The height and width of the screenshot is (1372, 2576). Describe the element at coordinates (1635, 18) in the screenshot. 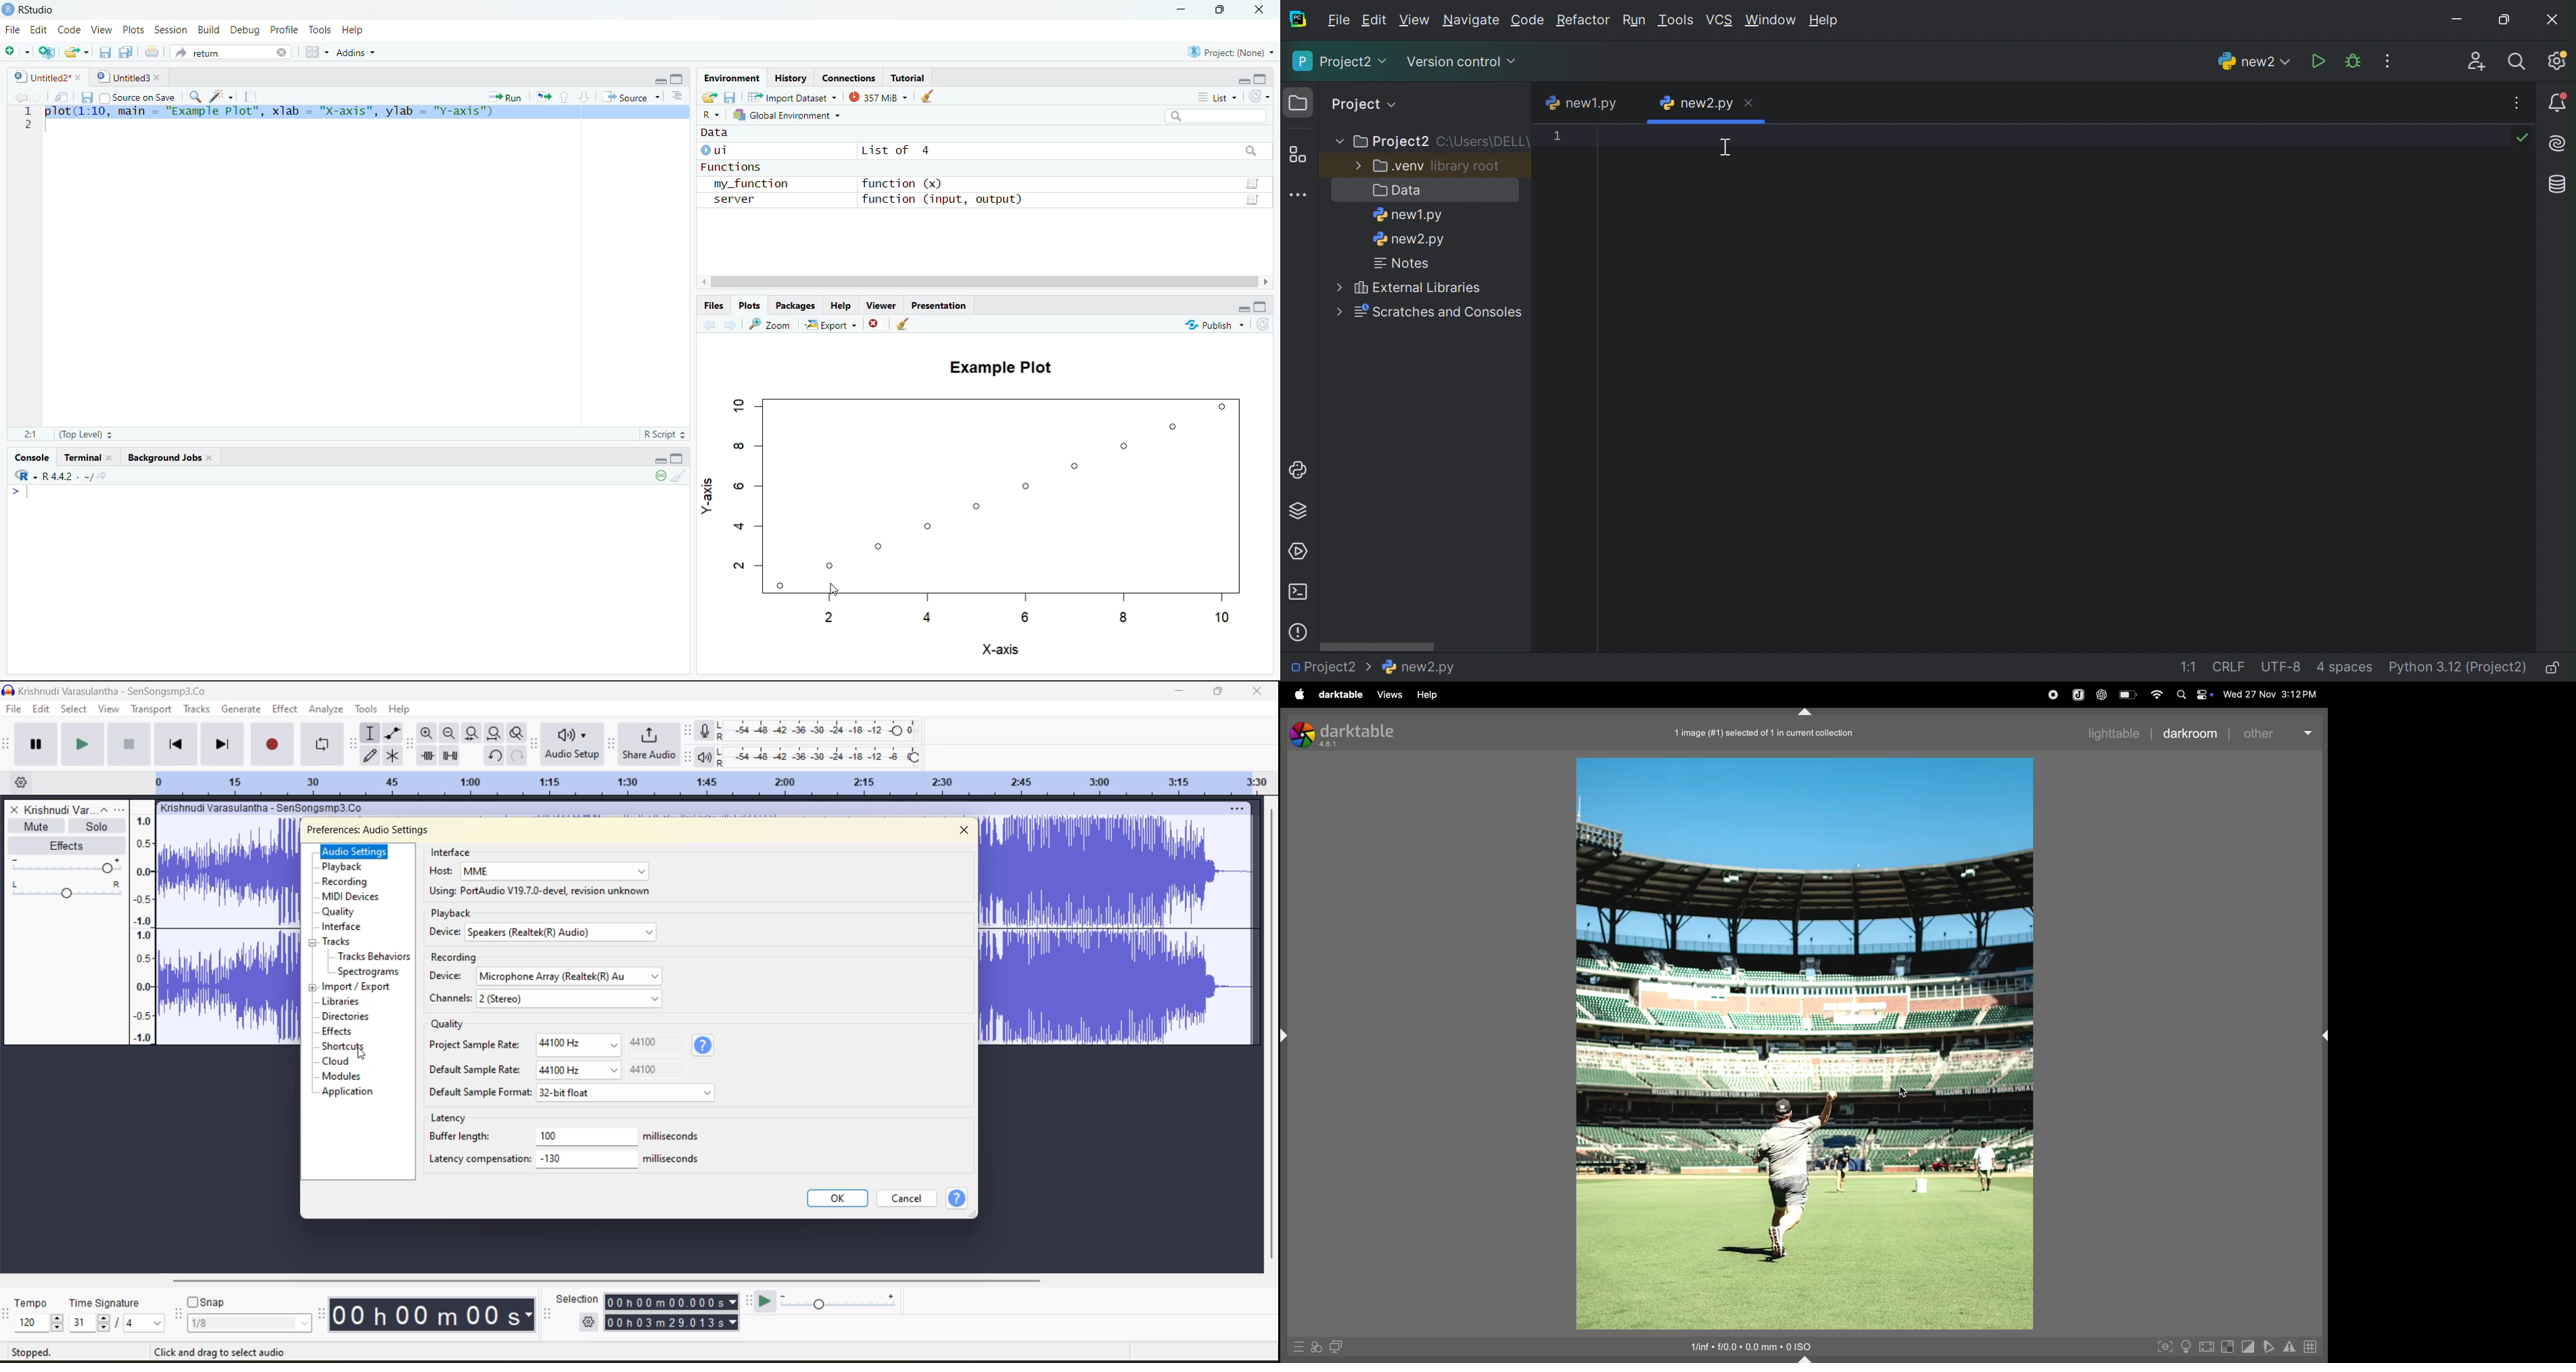

I see `Run` at that location.